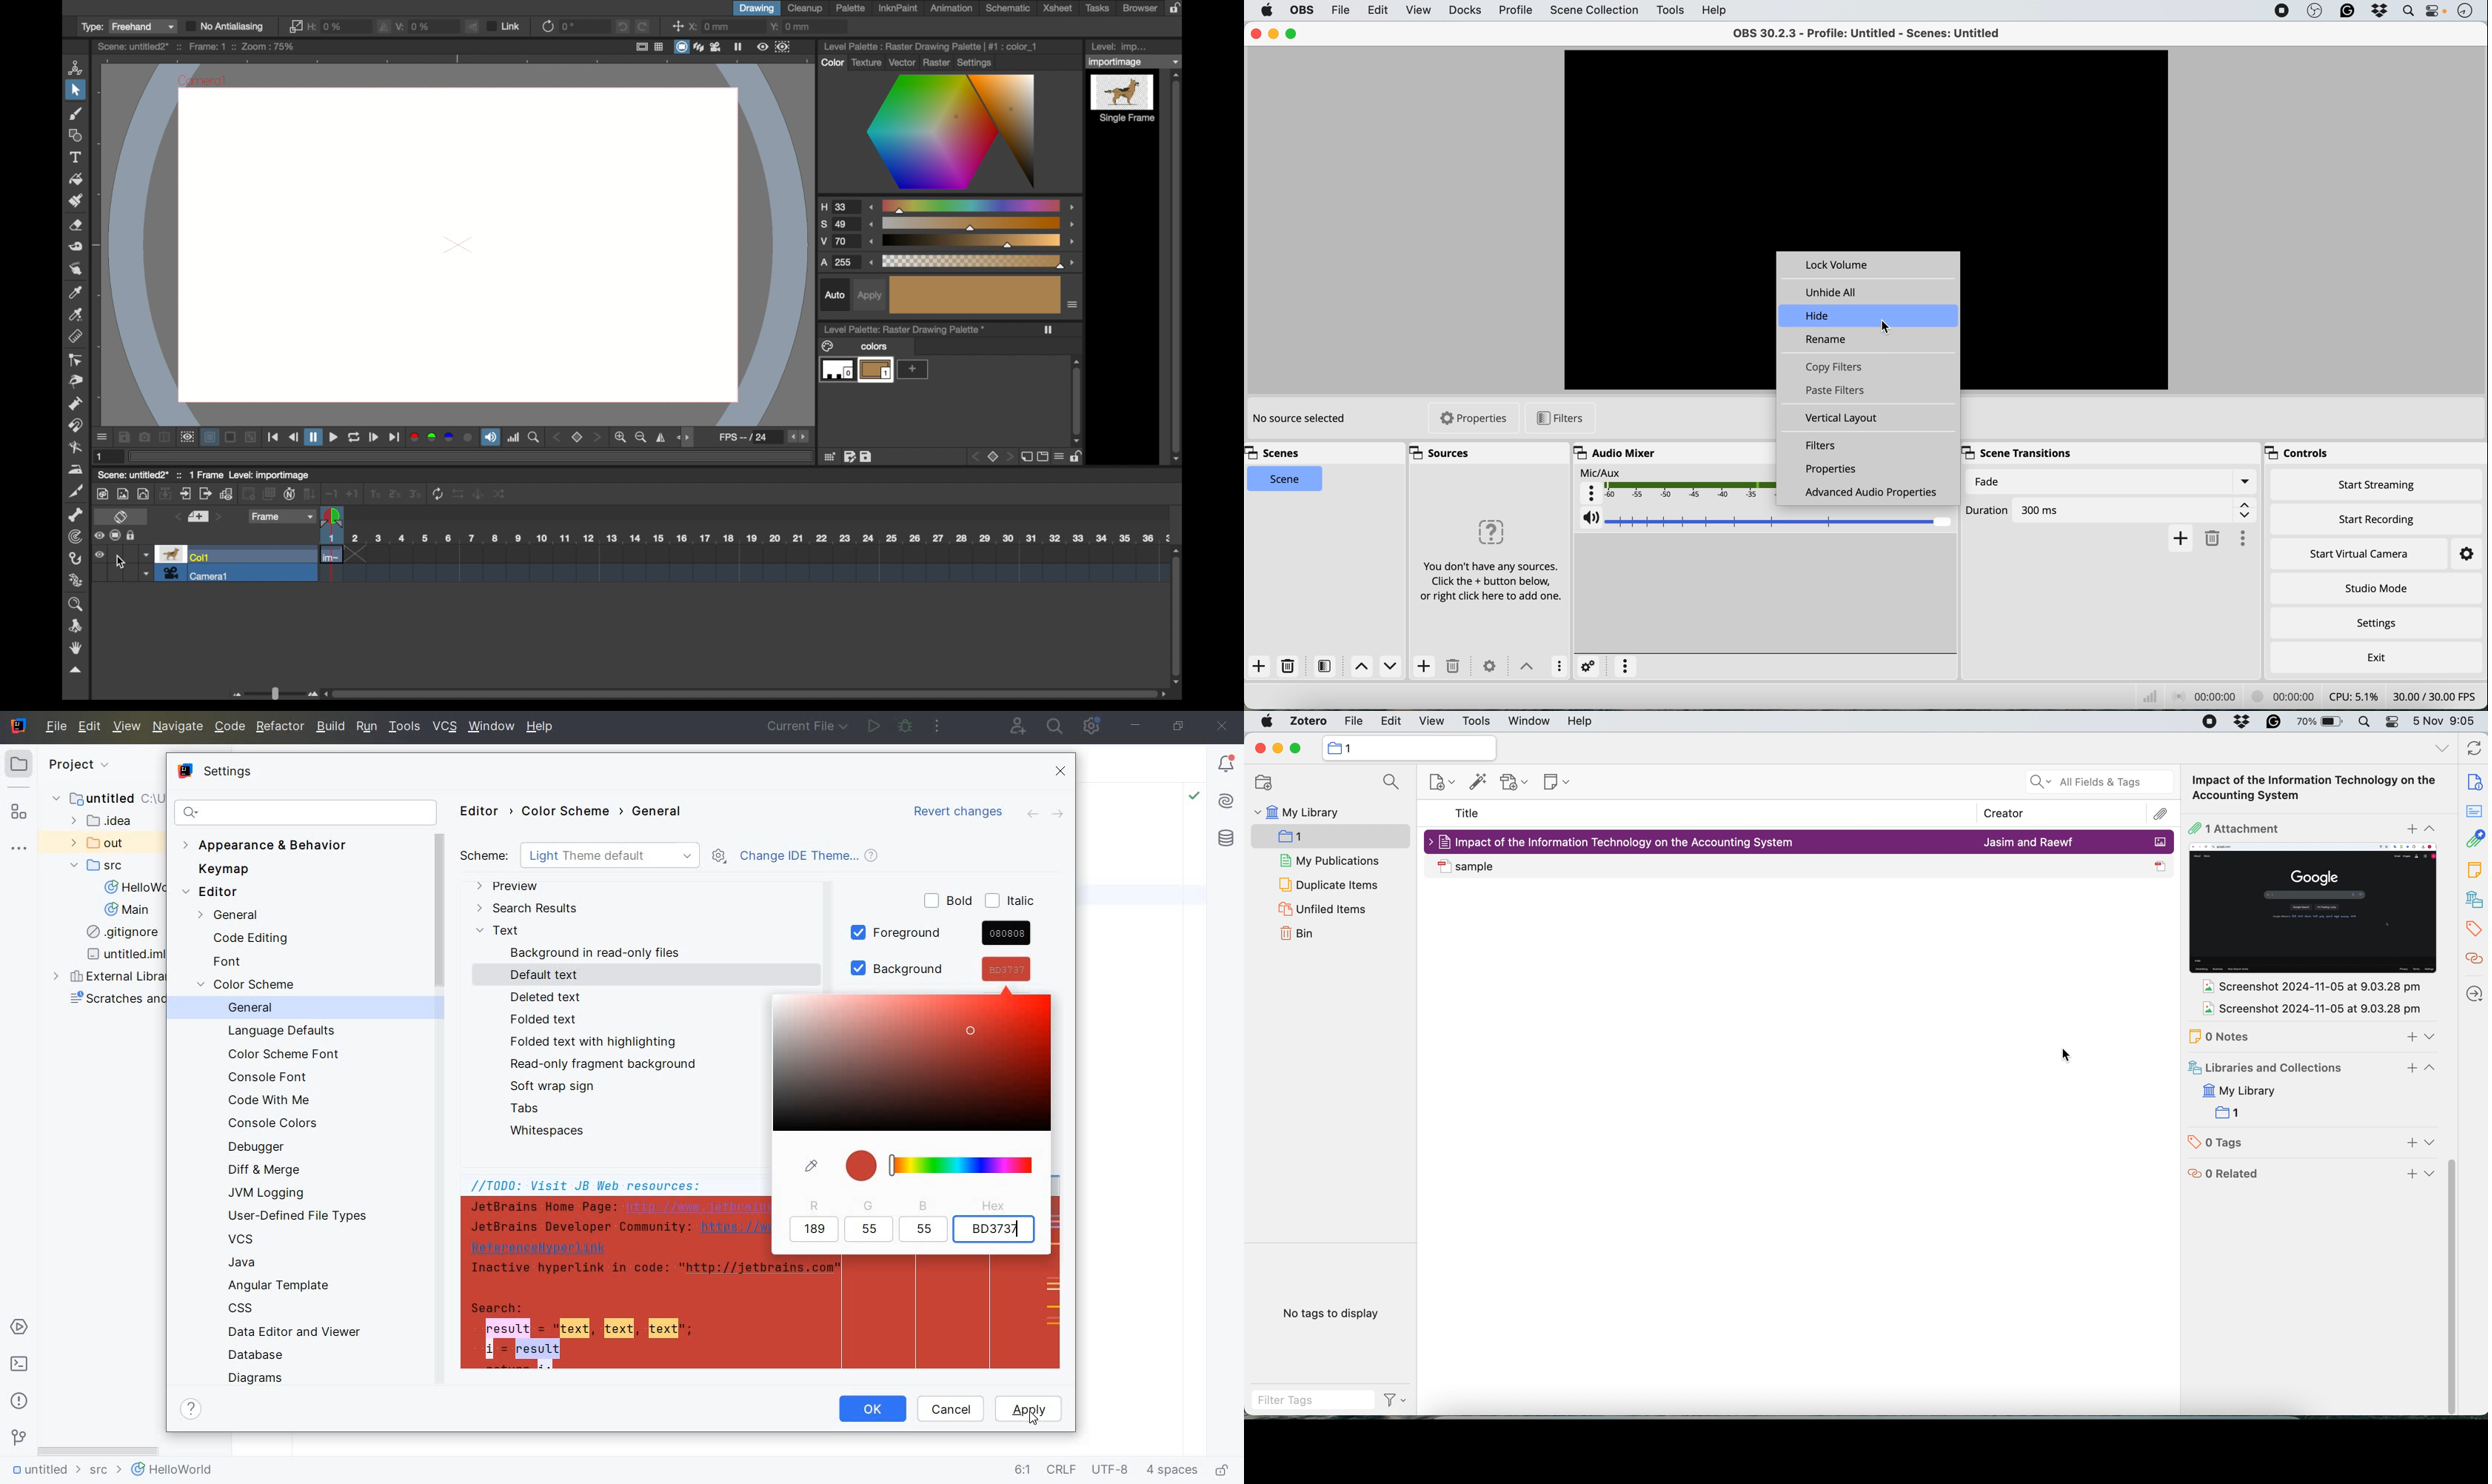  I want to click on animate tool, so click(76, 67).